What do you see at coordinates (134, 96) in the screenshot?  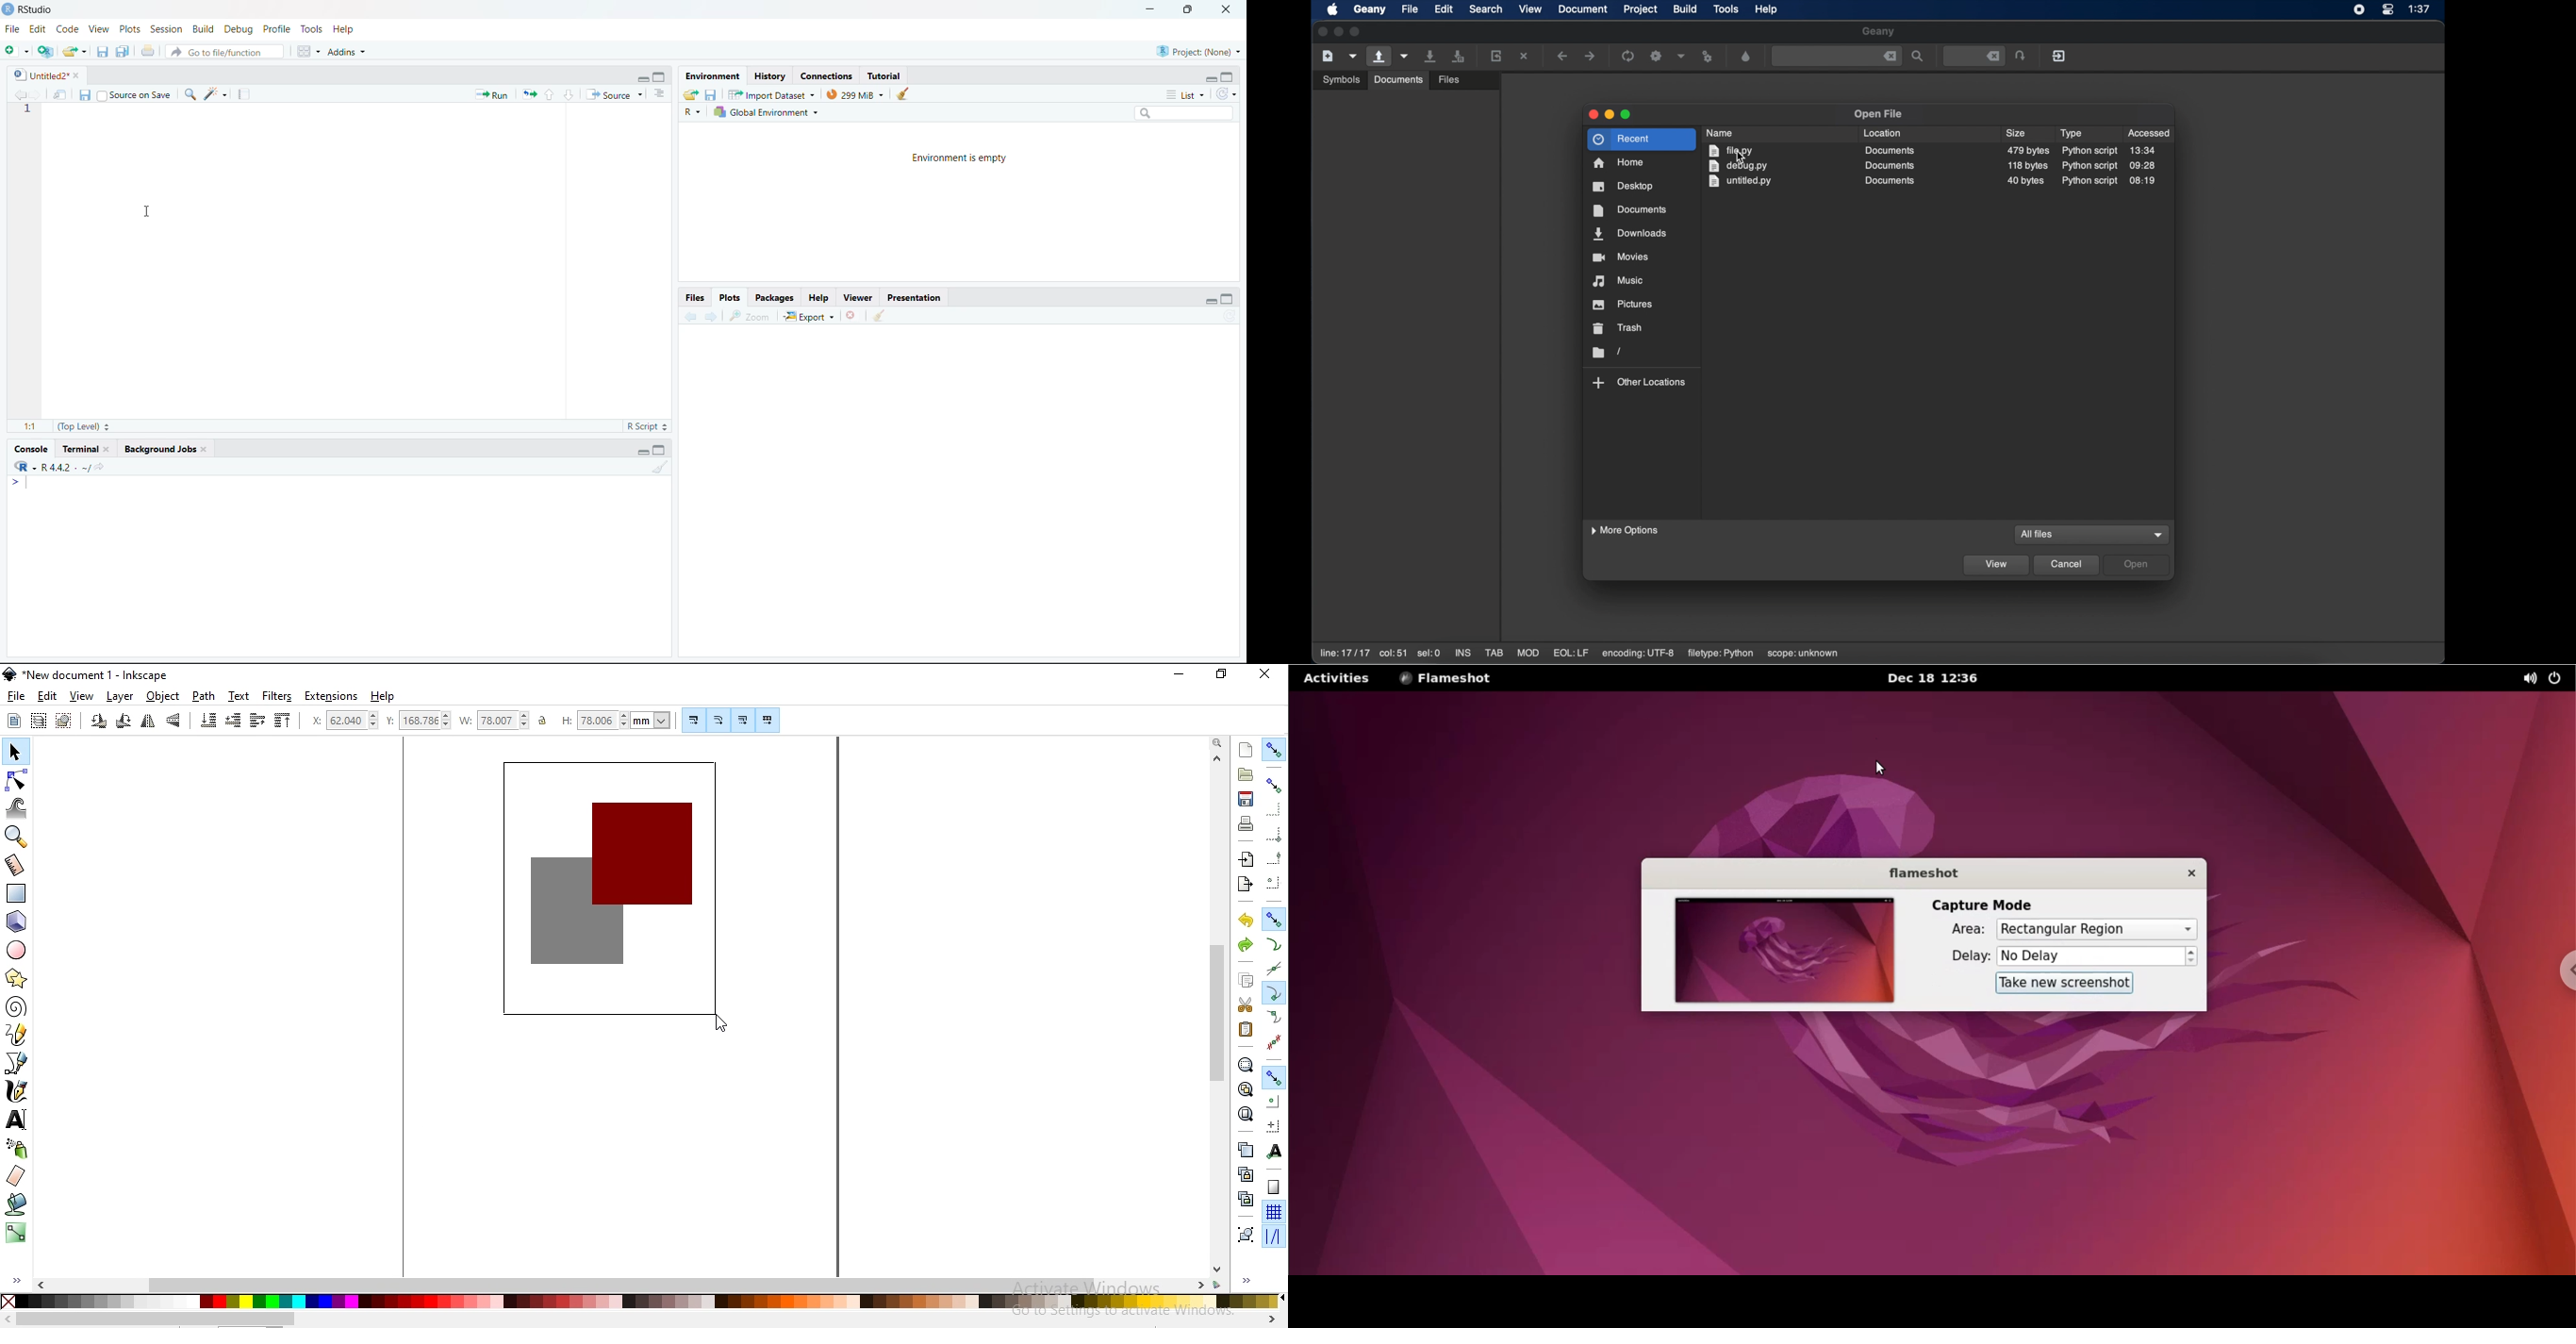 I see `source on save` at bounding box center [134, 96].